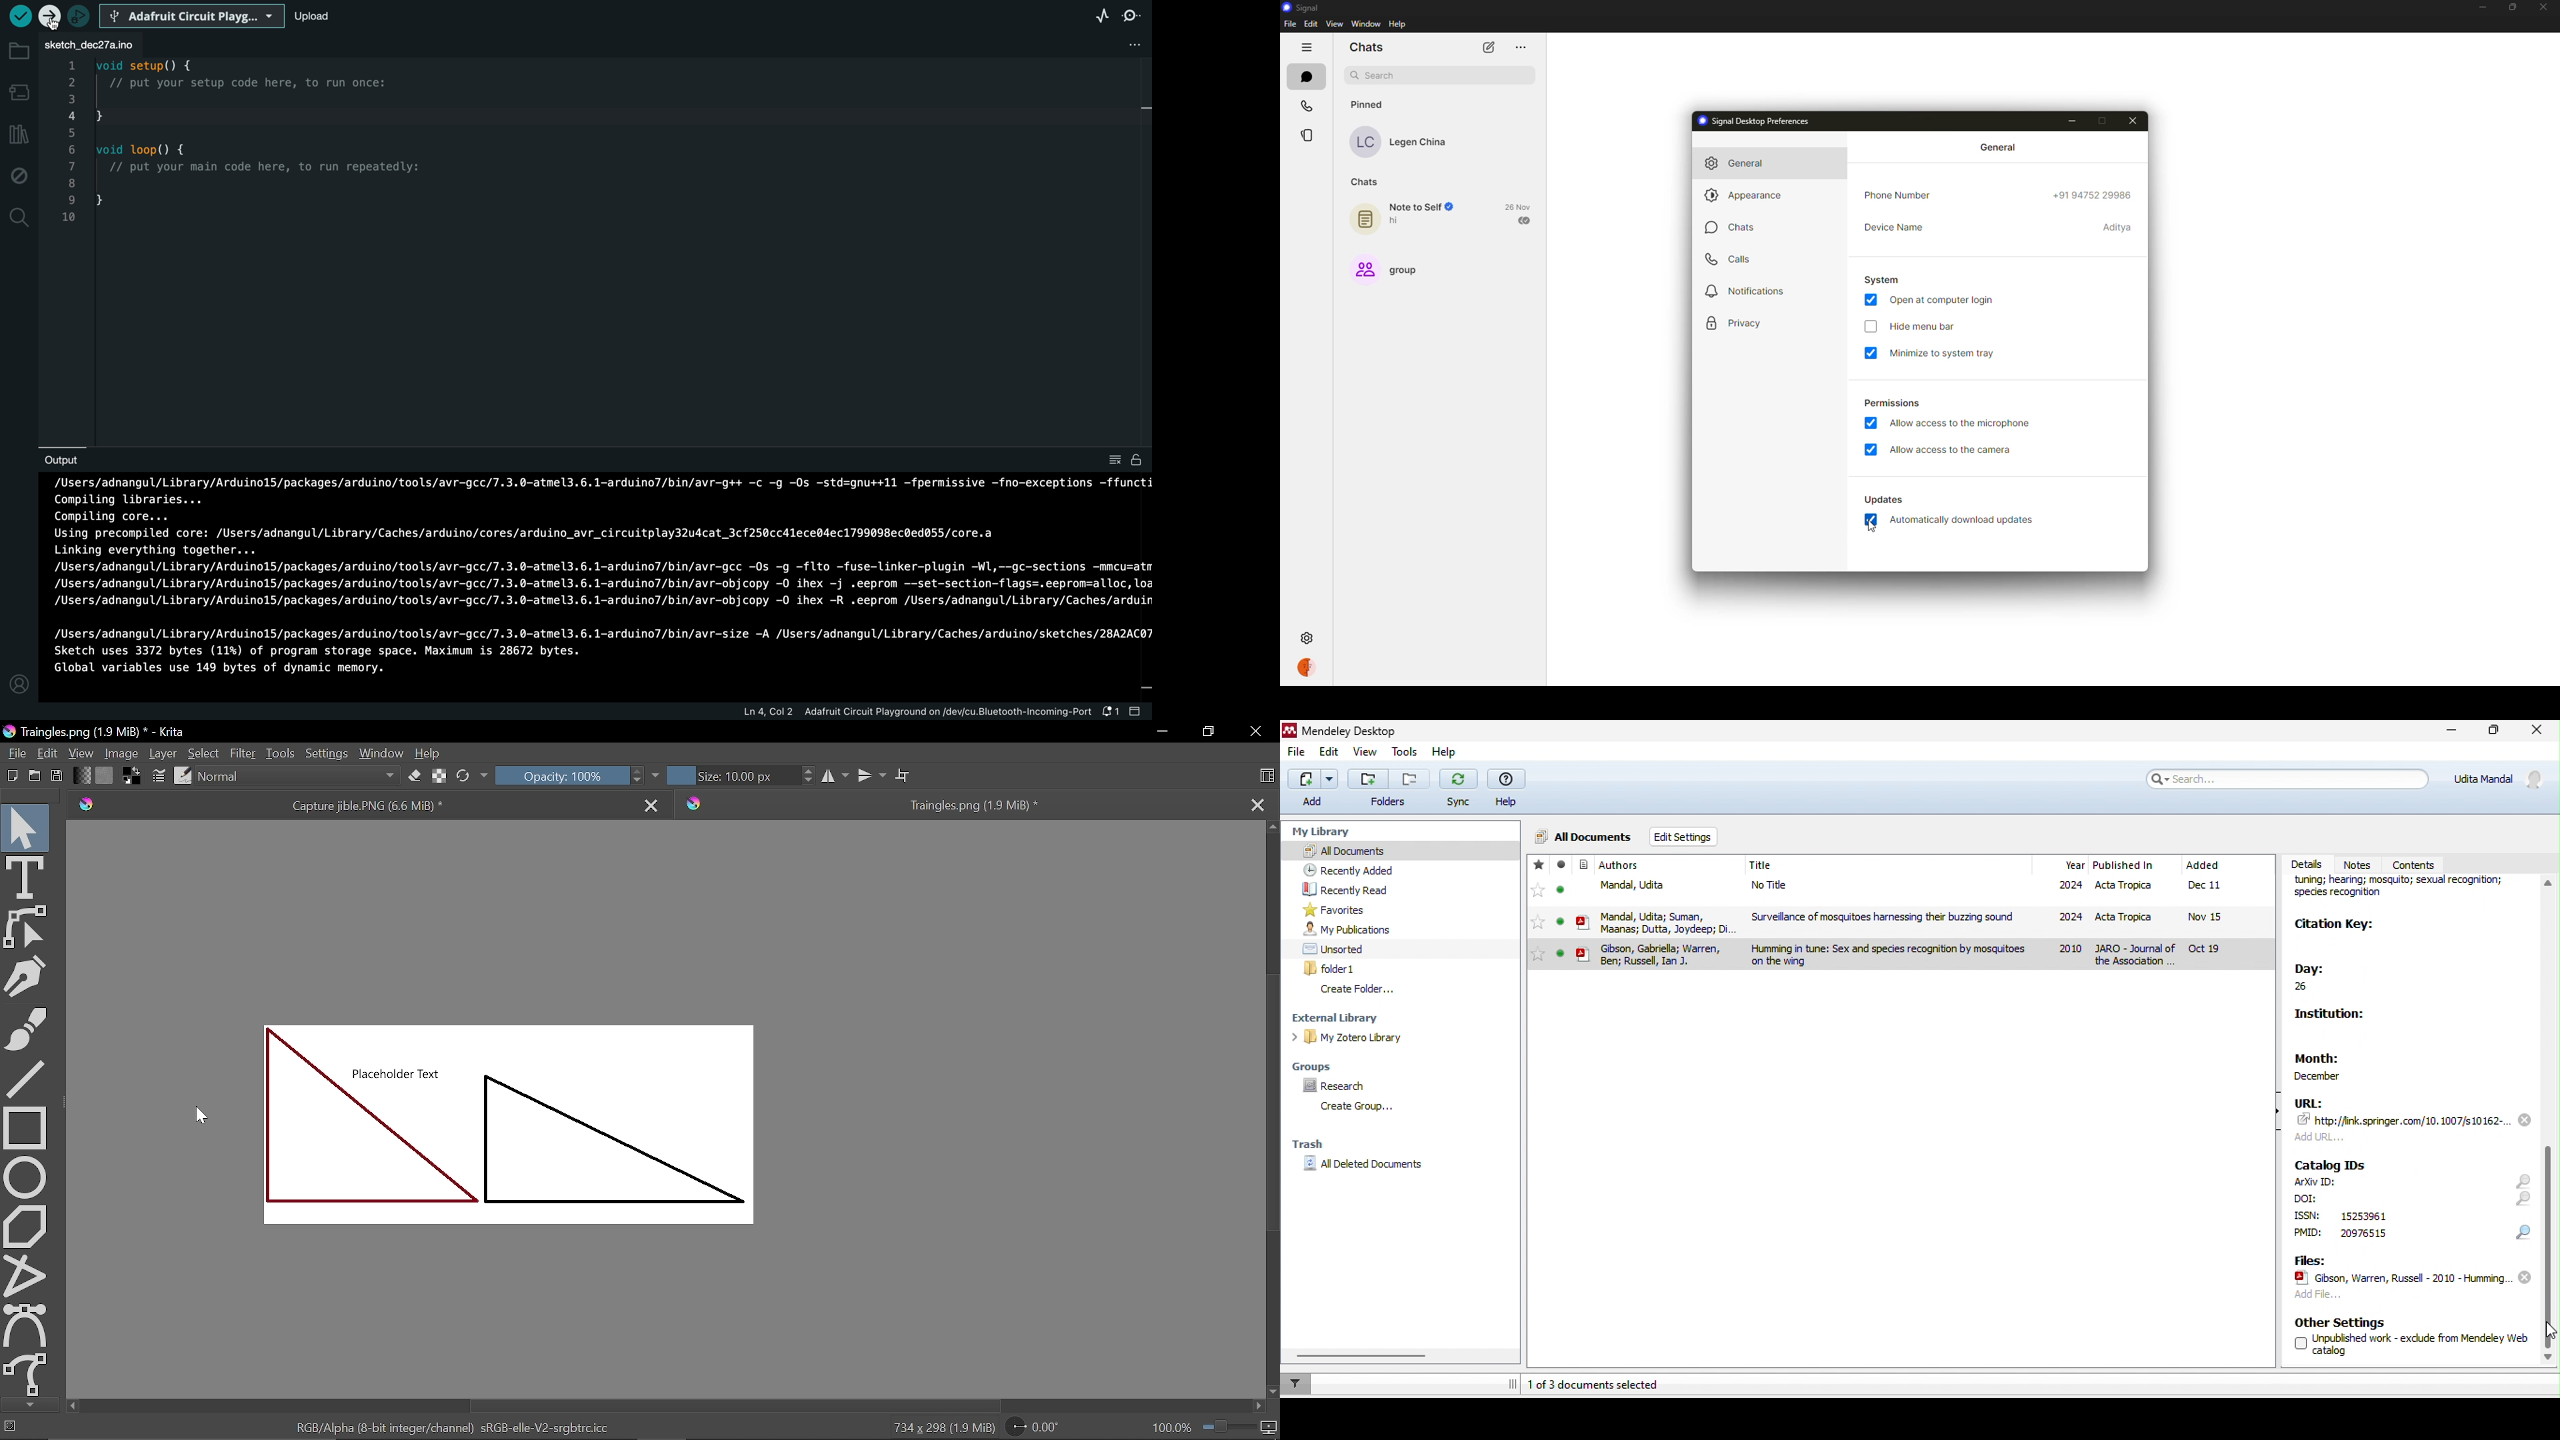 The image size is (2576, 1456). I want to click on text, so click(2362, 1233).